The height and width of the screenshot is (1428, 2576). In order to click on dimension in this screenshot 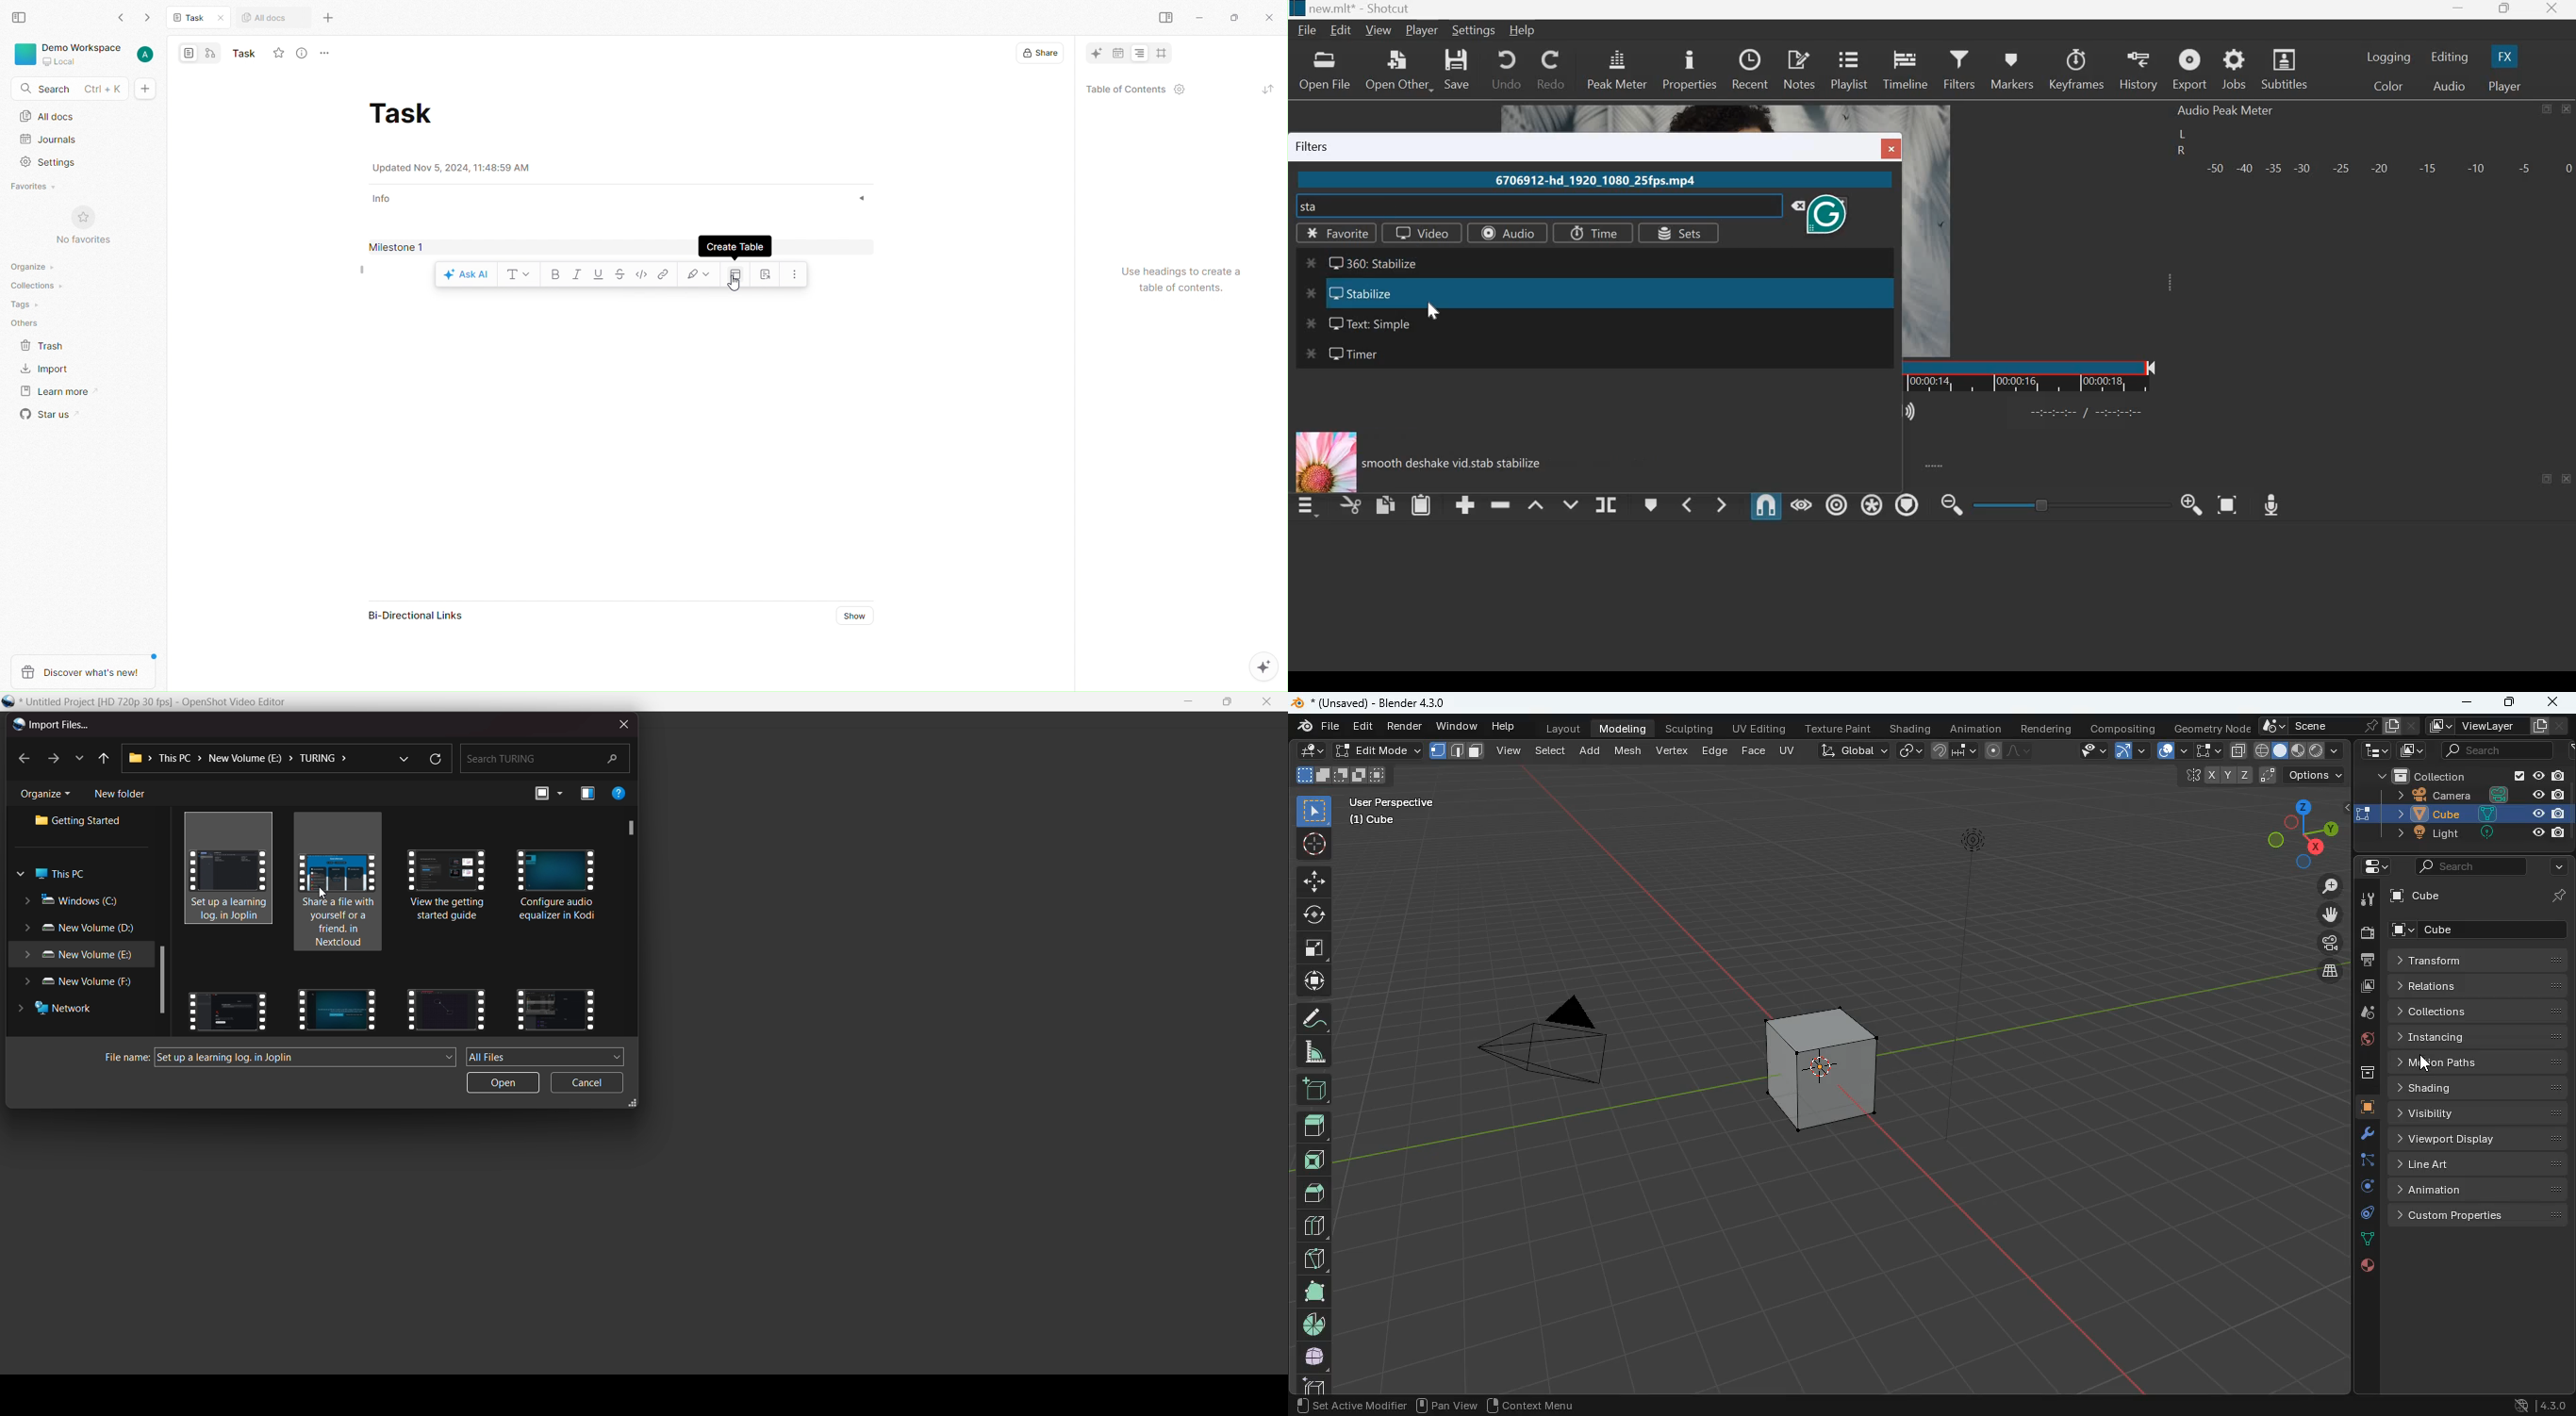, I will do `click(2292, 832)`.